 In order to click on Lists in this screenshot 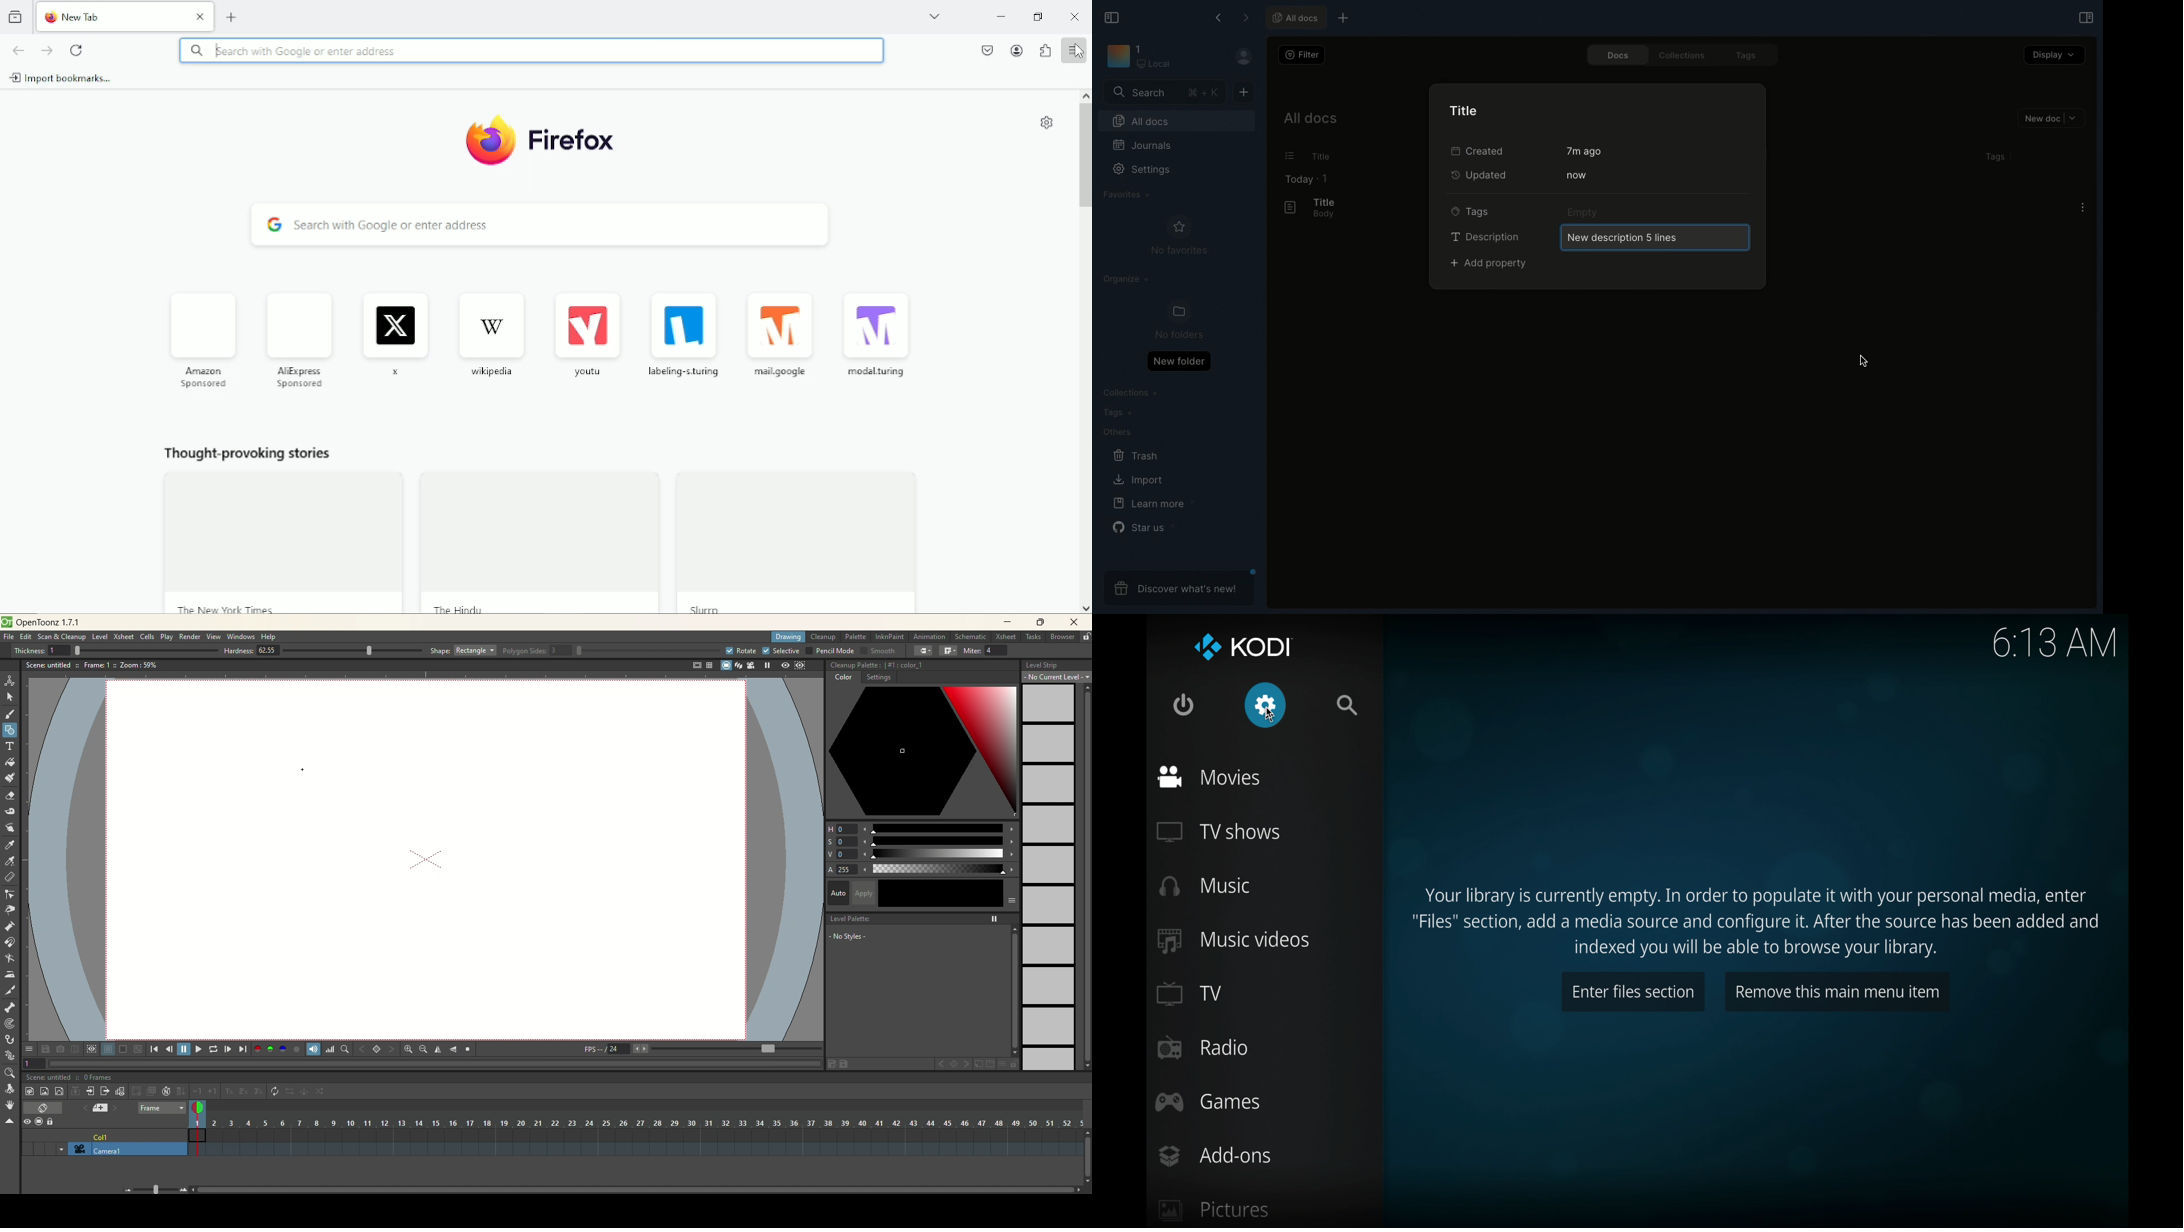, I will do `click(1285, 156)`.